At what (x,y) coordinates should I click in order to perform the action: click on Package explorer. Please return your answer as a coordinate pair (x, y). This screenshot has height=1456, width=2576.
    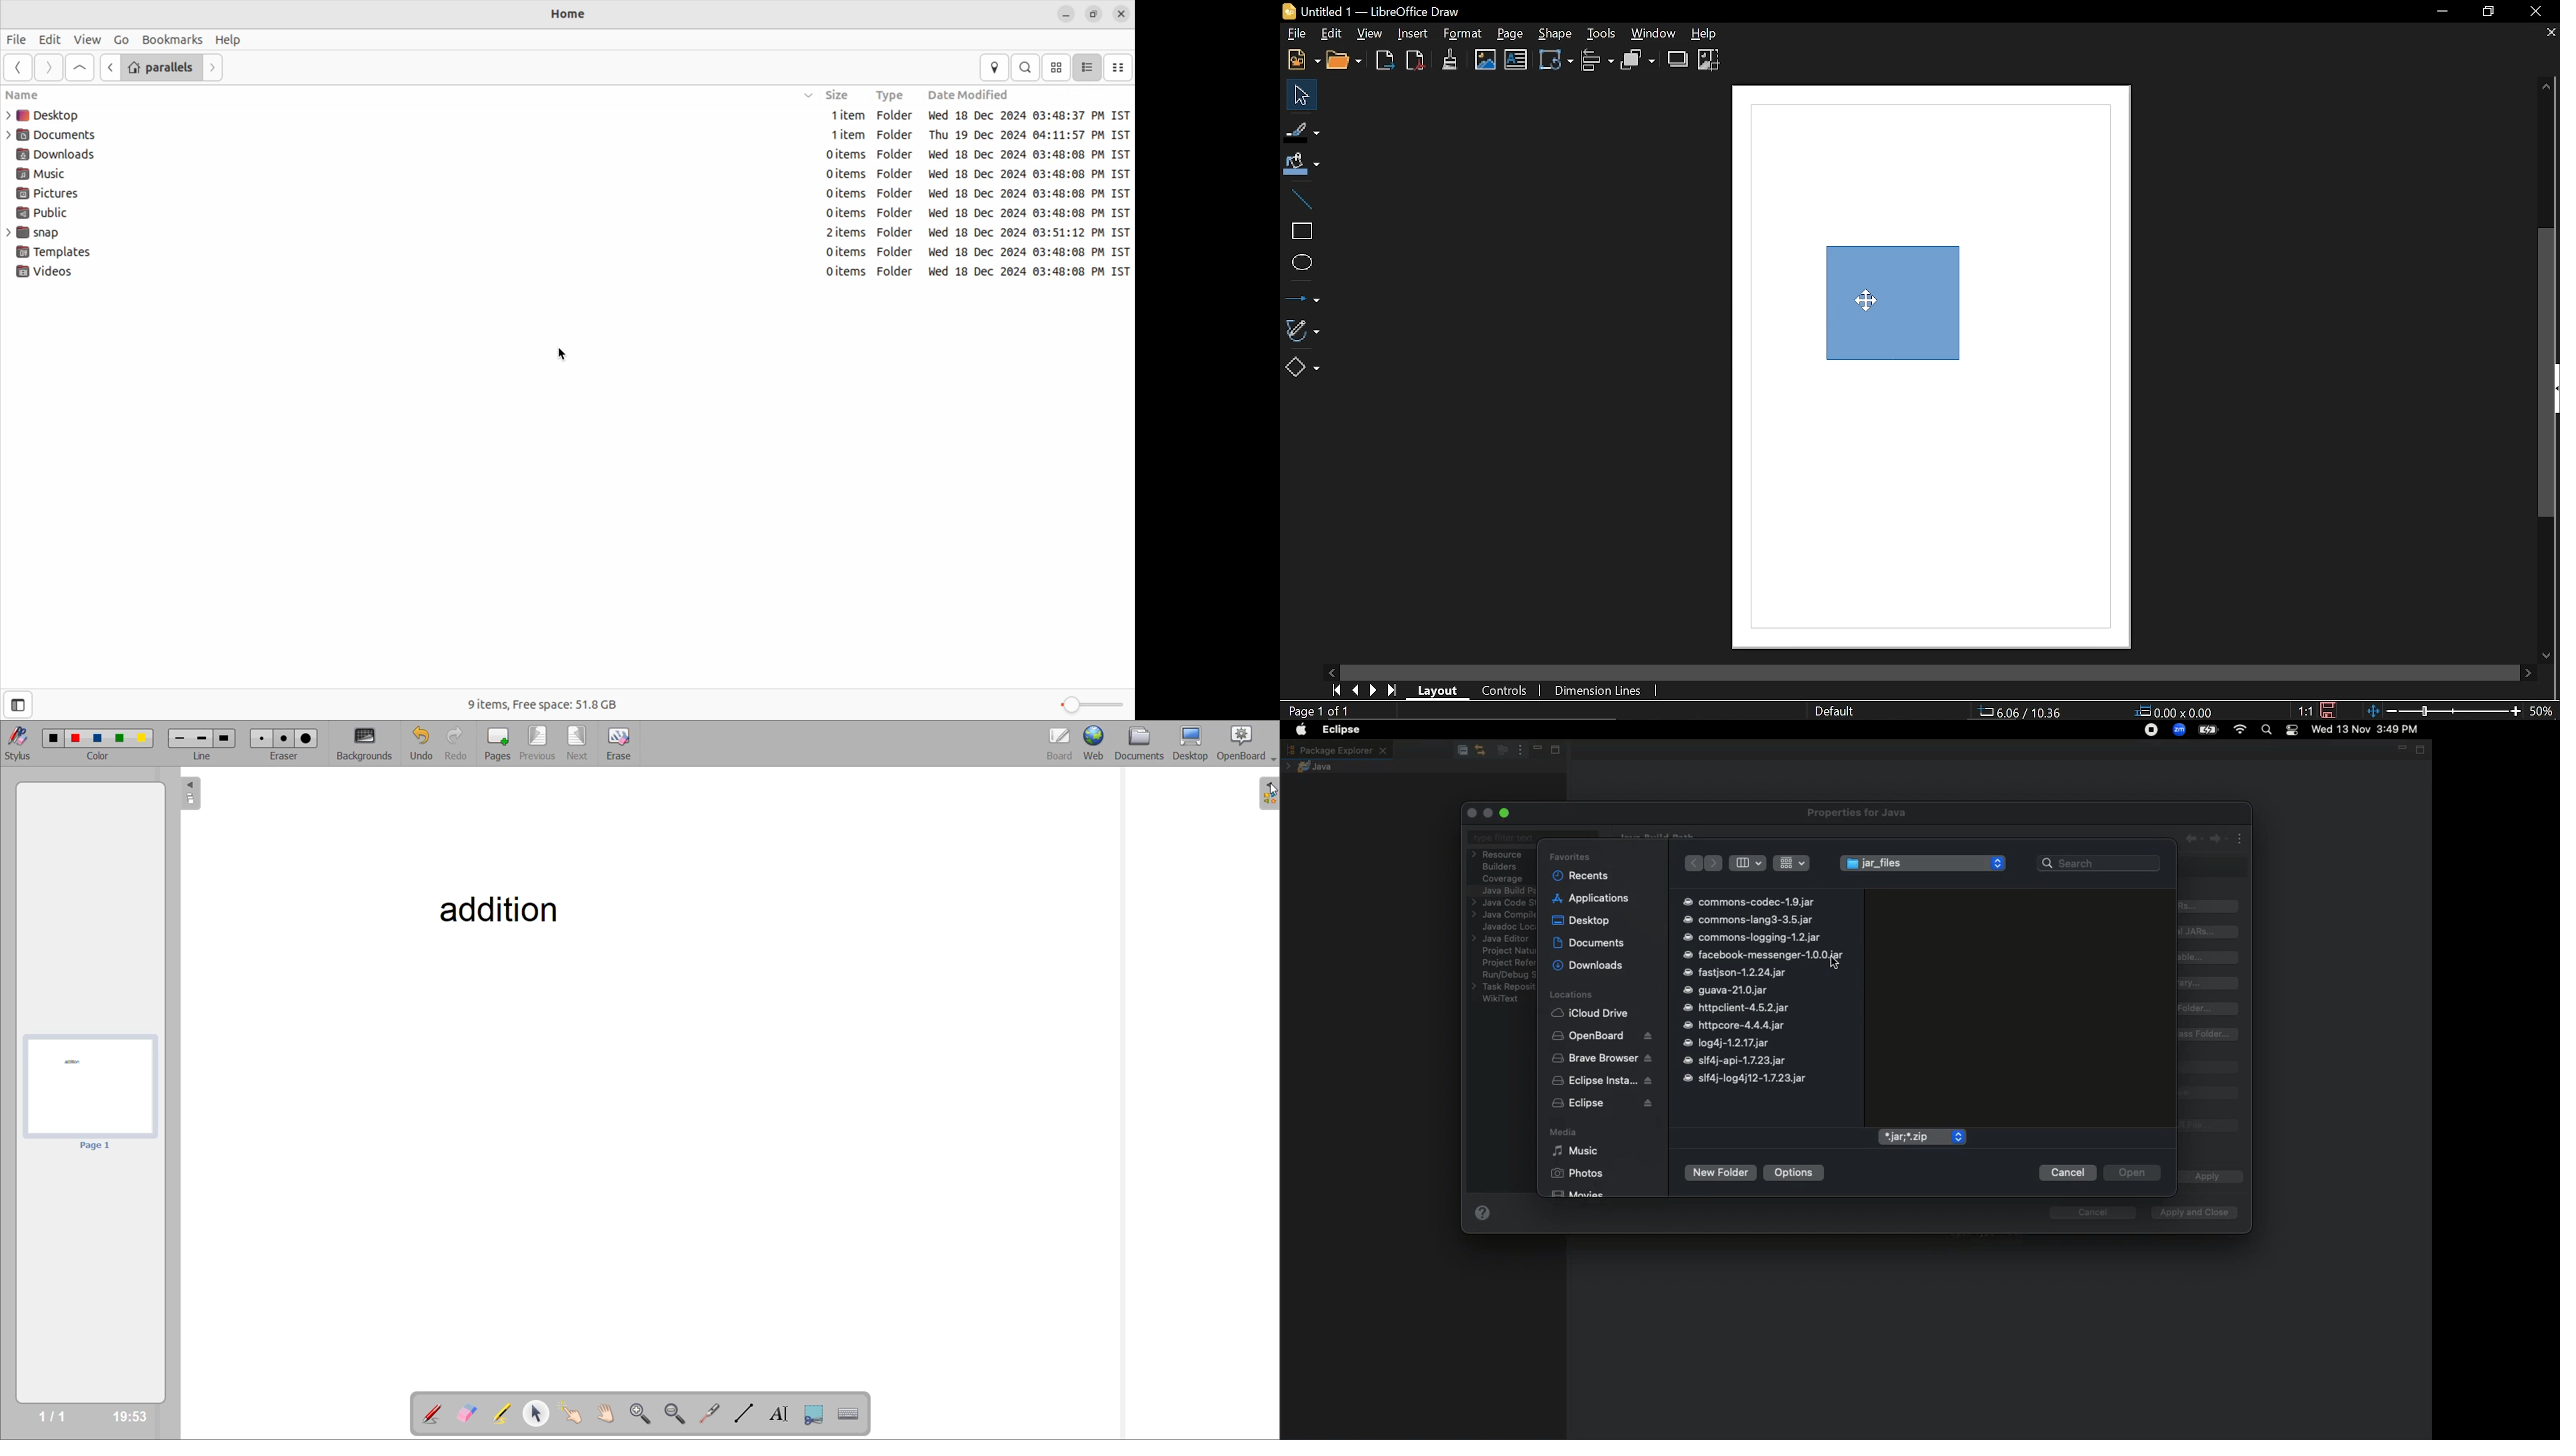
    Looking at the image, I should click on (1336, 750).